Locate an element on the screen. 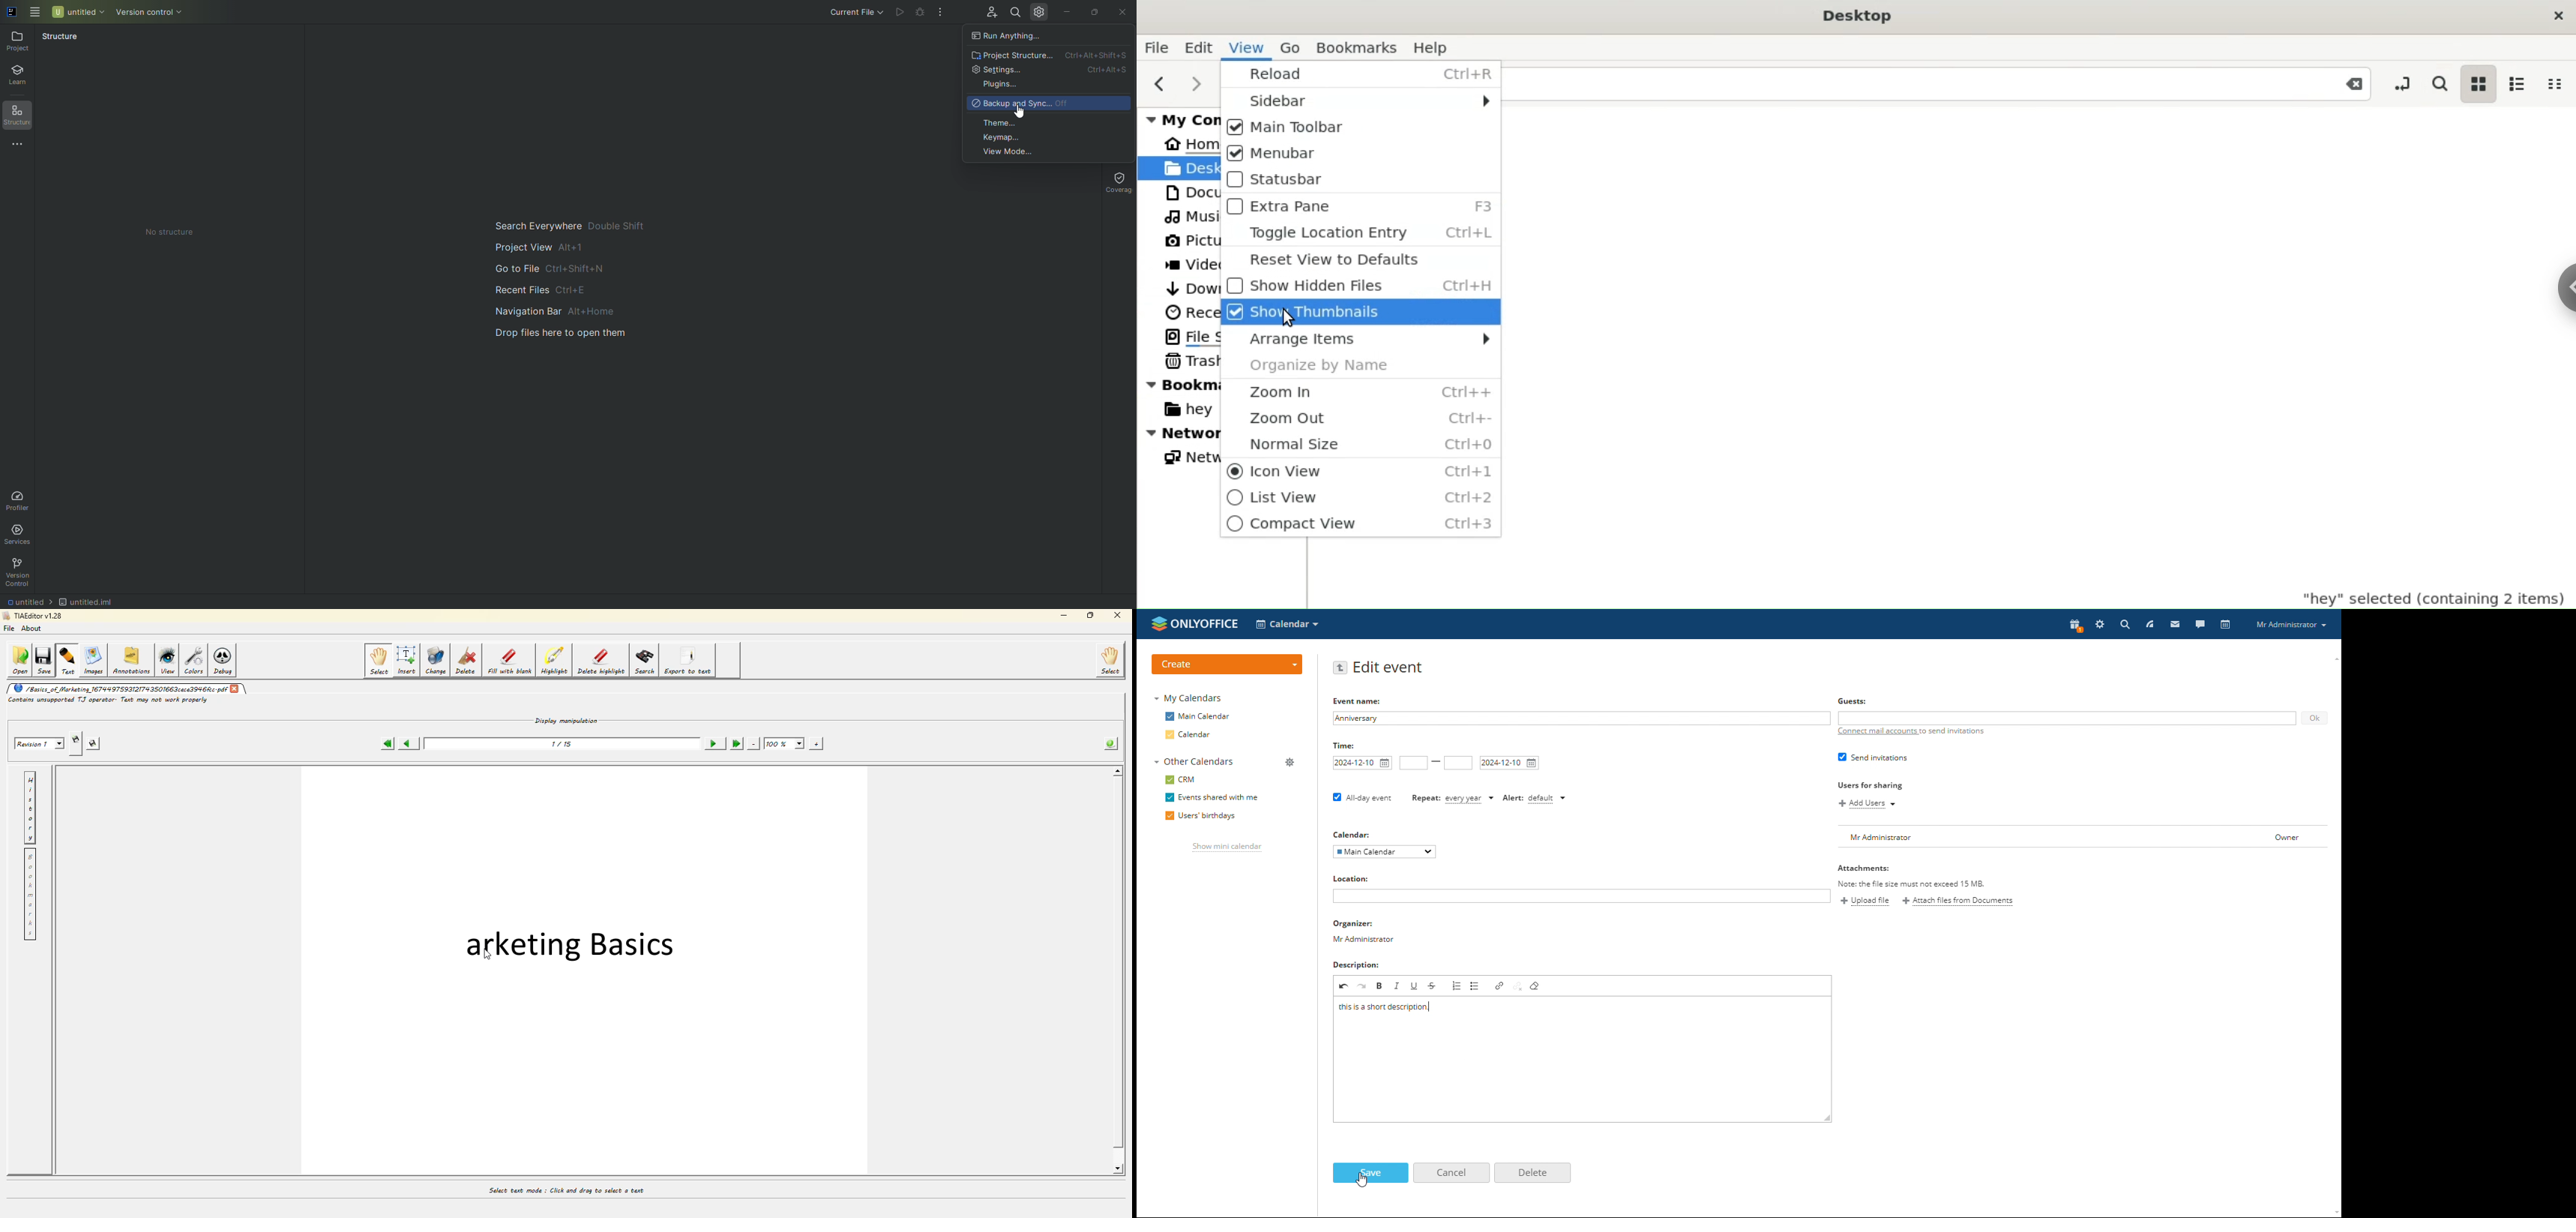  all-day event is located at coordinates (1362, 798).